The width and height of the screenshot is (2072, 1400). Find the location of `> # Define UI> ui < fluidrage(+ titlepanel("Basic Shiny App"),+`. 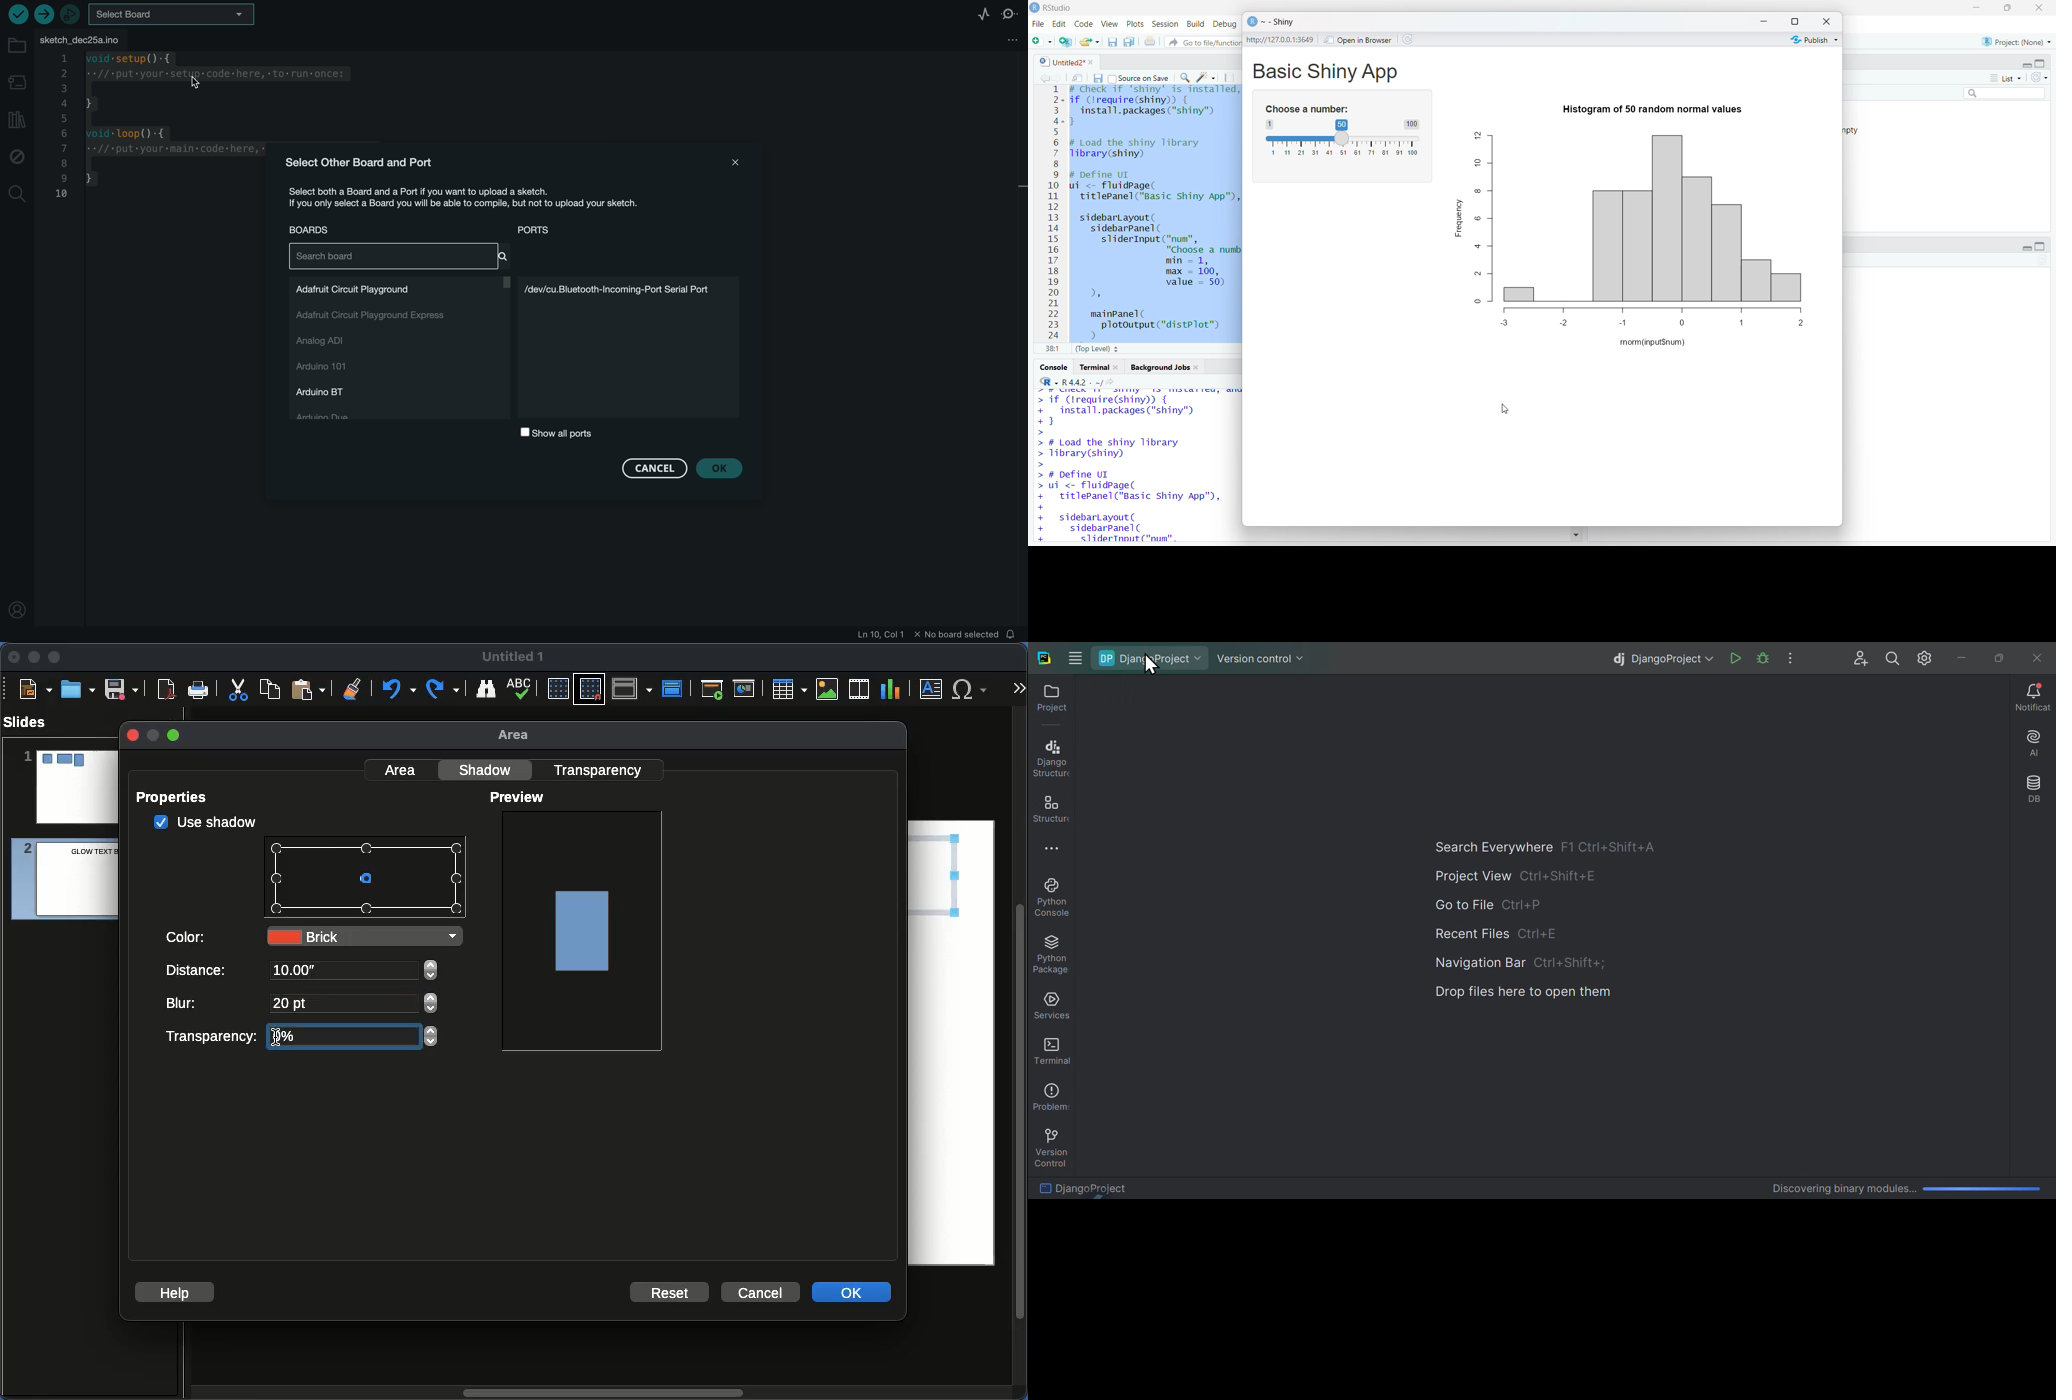

> # Define UI> ui < fluidrage(+ titlepanel("Basic Shiny App"),+ is located at coordinates (1130, 490).